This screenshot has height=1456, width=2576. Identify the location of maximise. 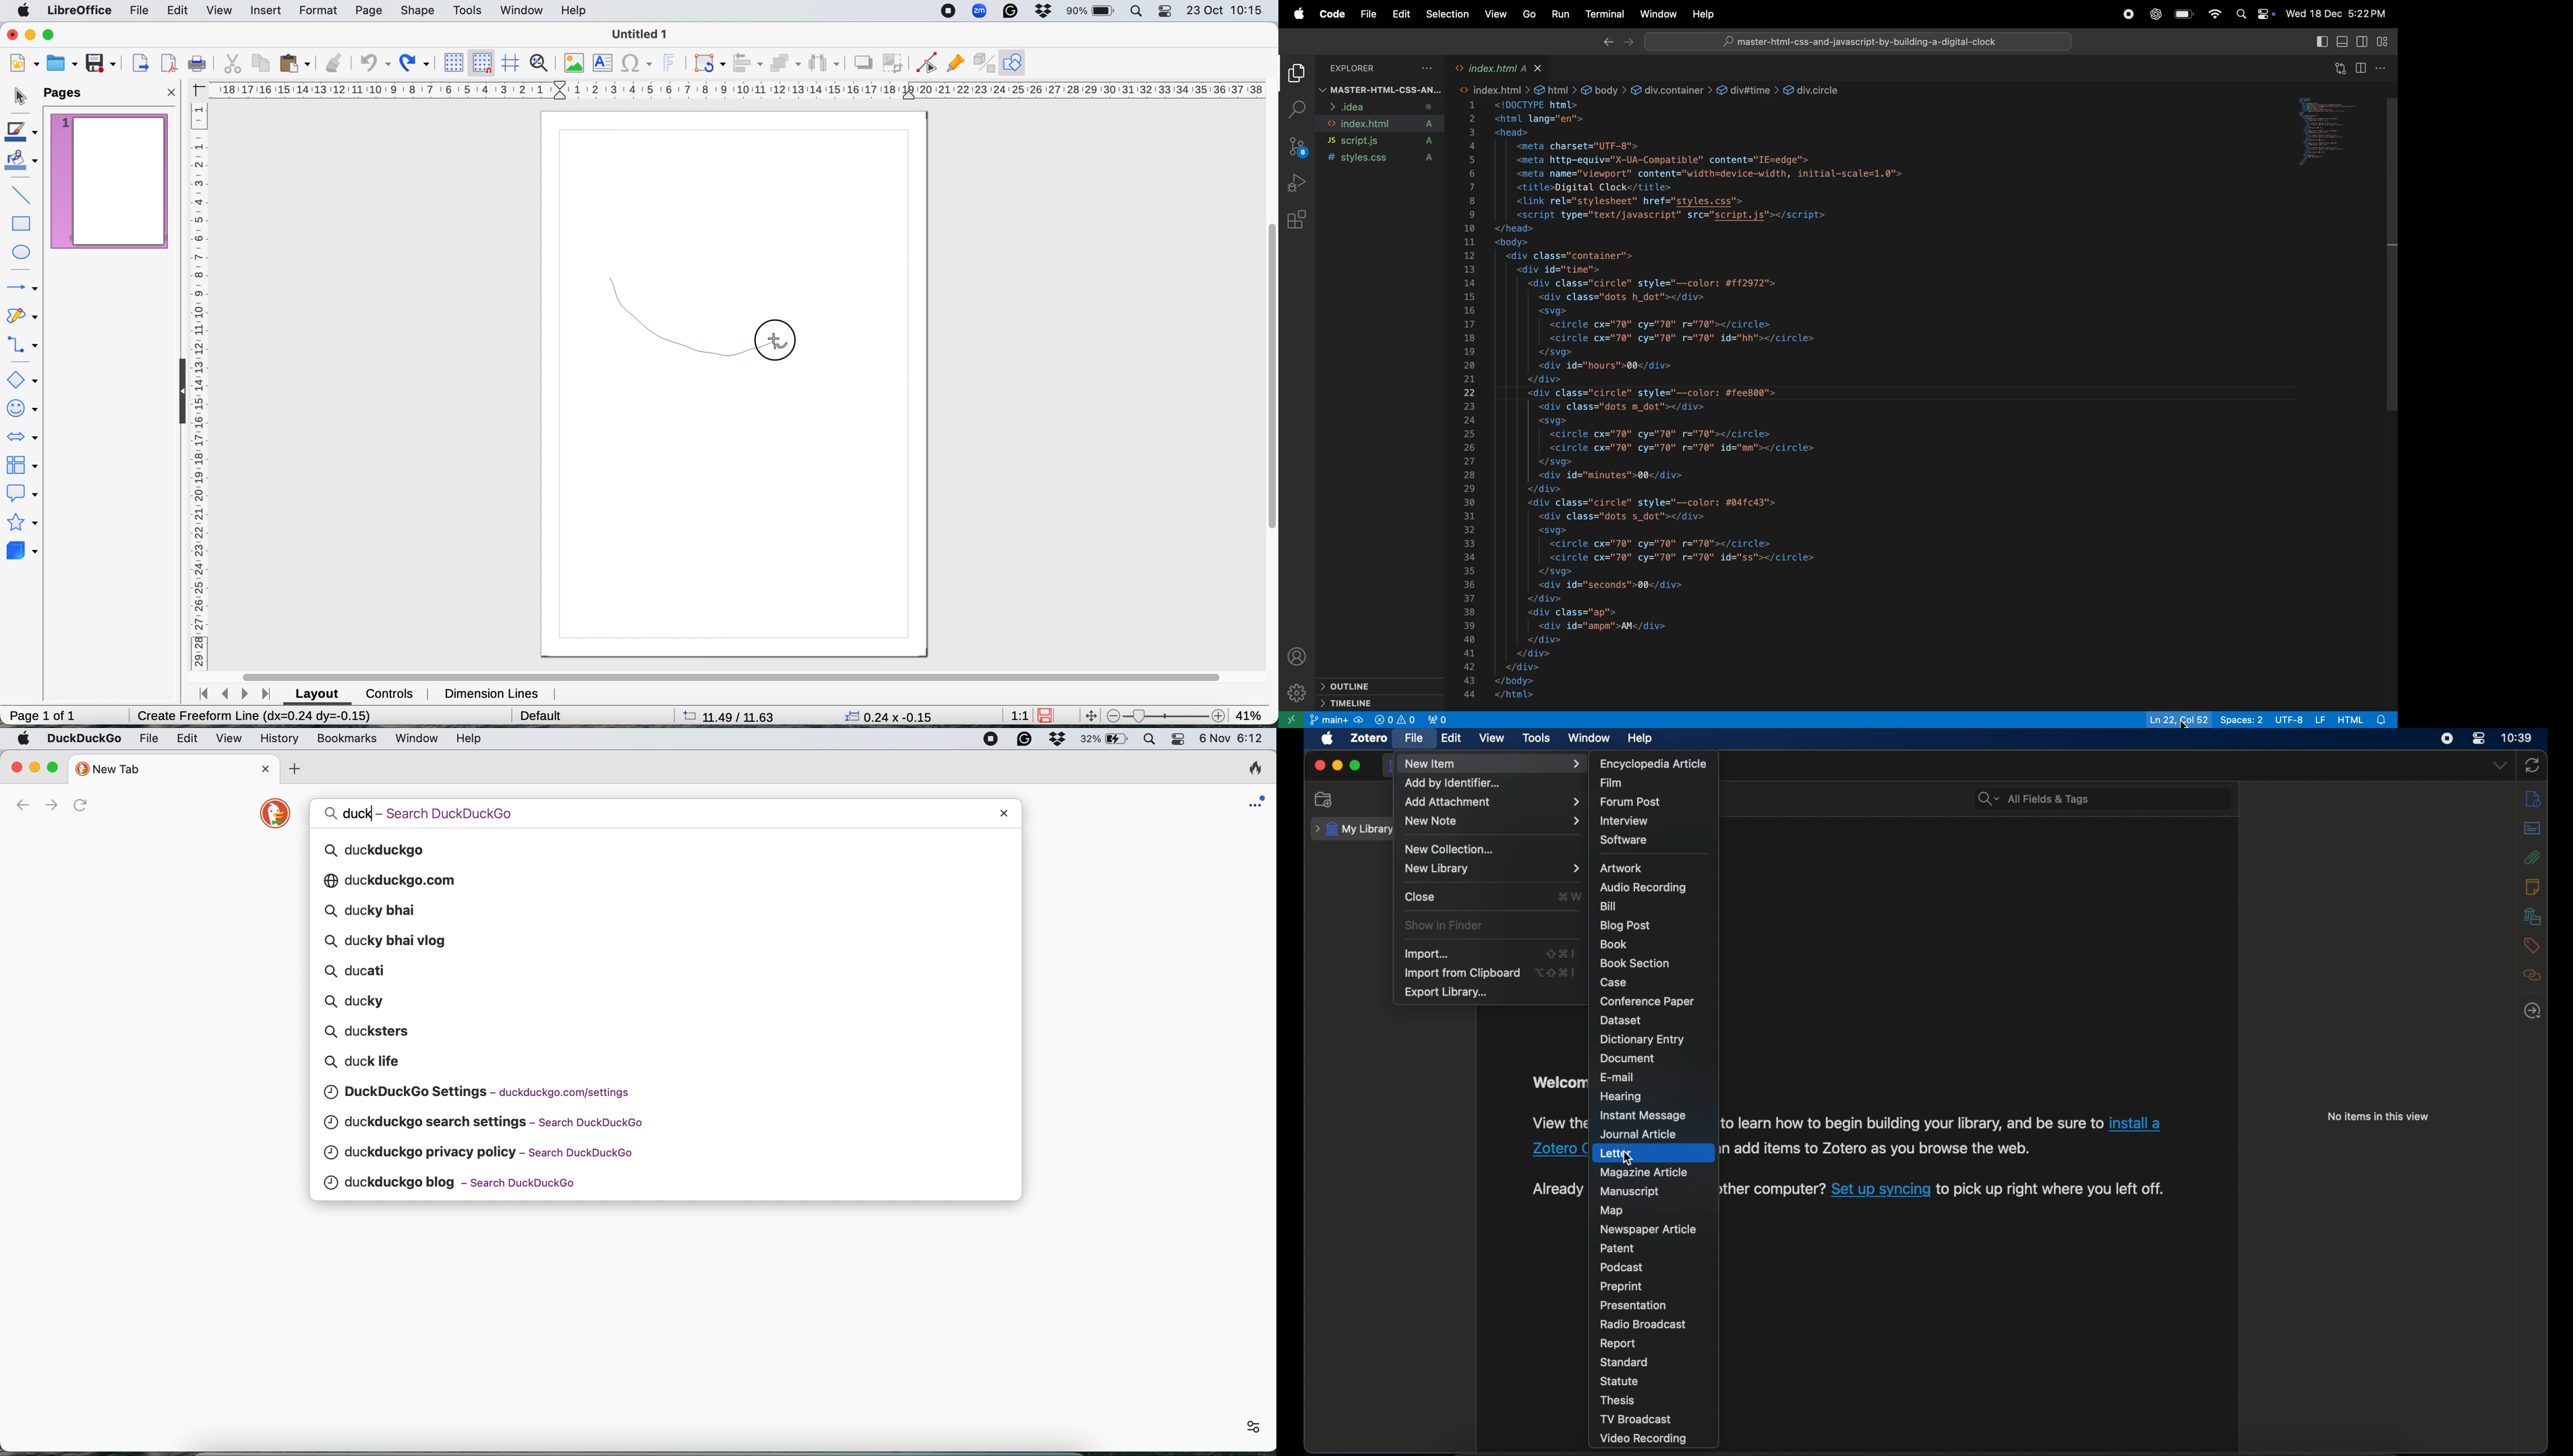
(49, 34).